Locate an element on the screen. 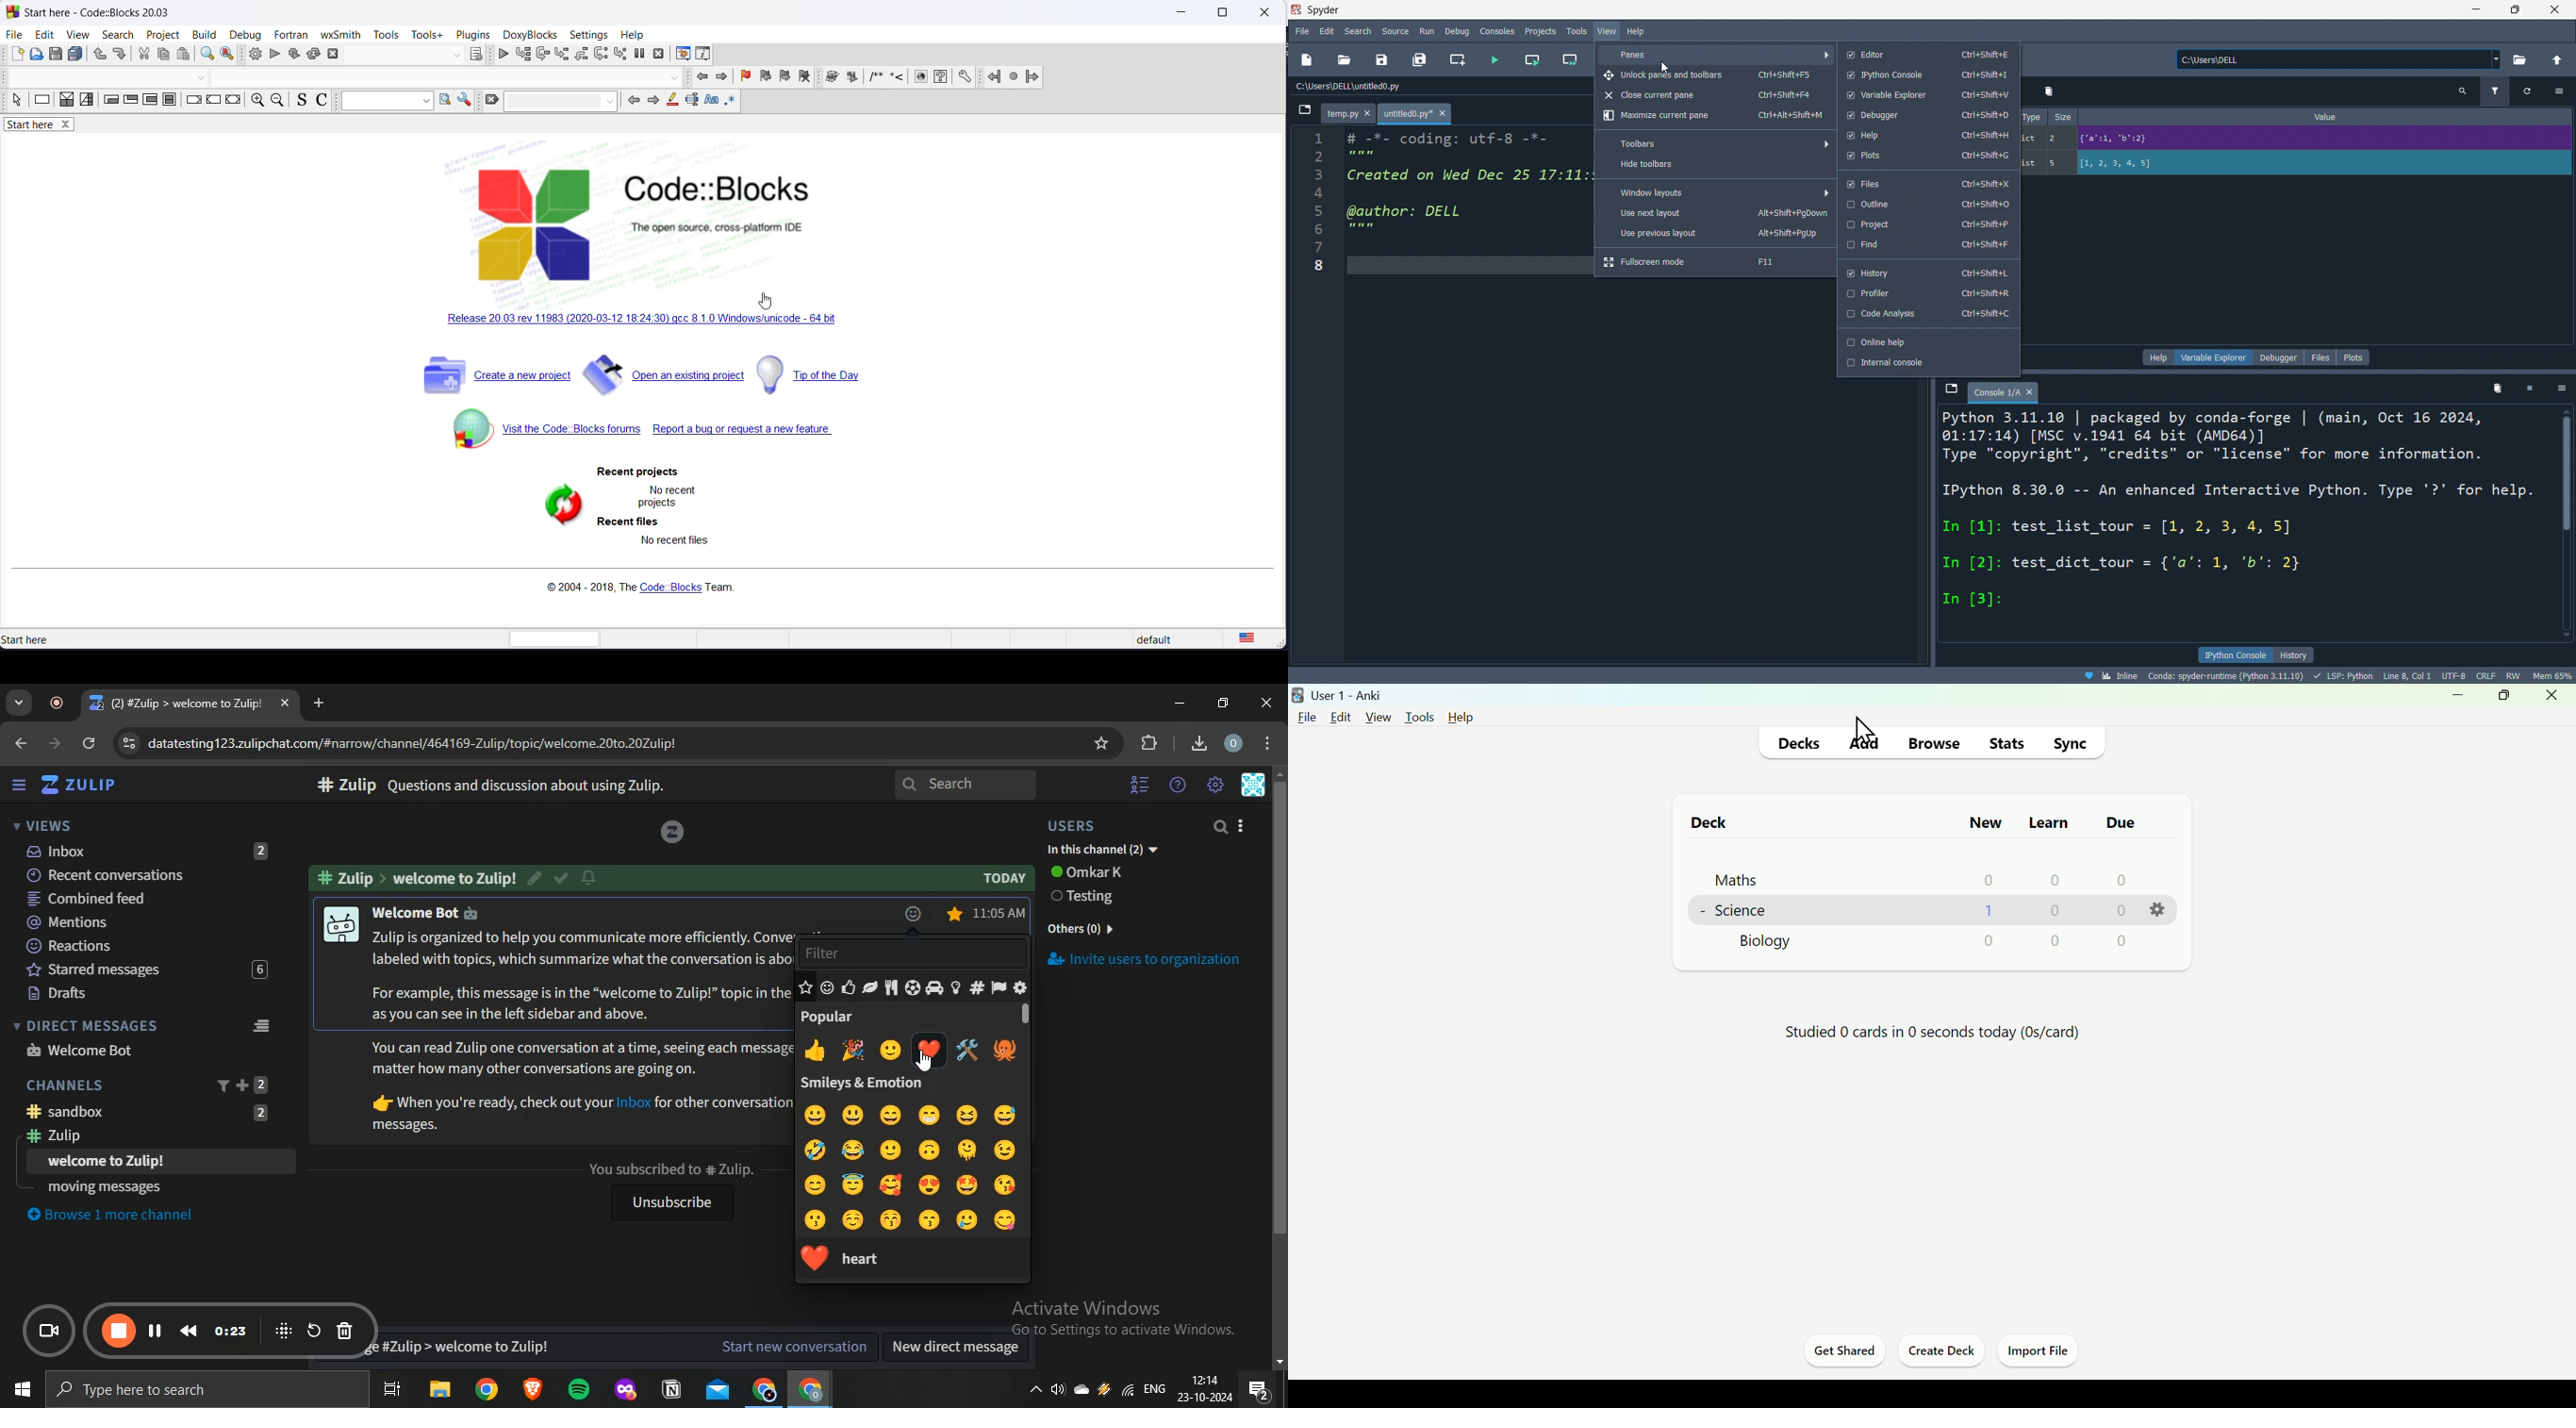  ipython console is located at coordinates (2237, 656).